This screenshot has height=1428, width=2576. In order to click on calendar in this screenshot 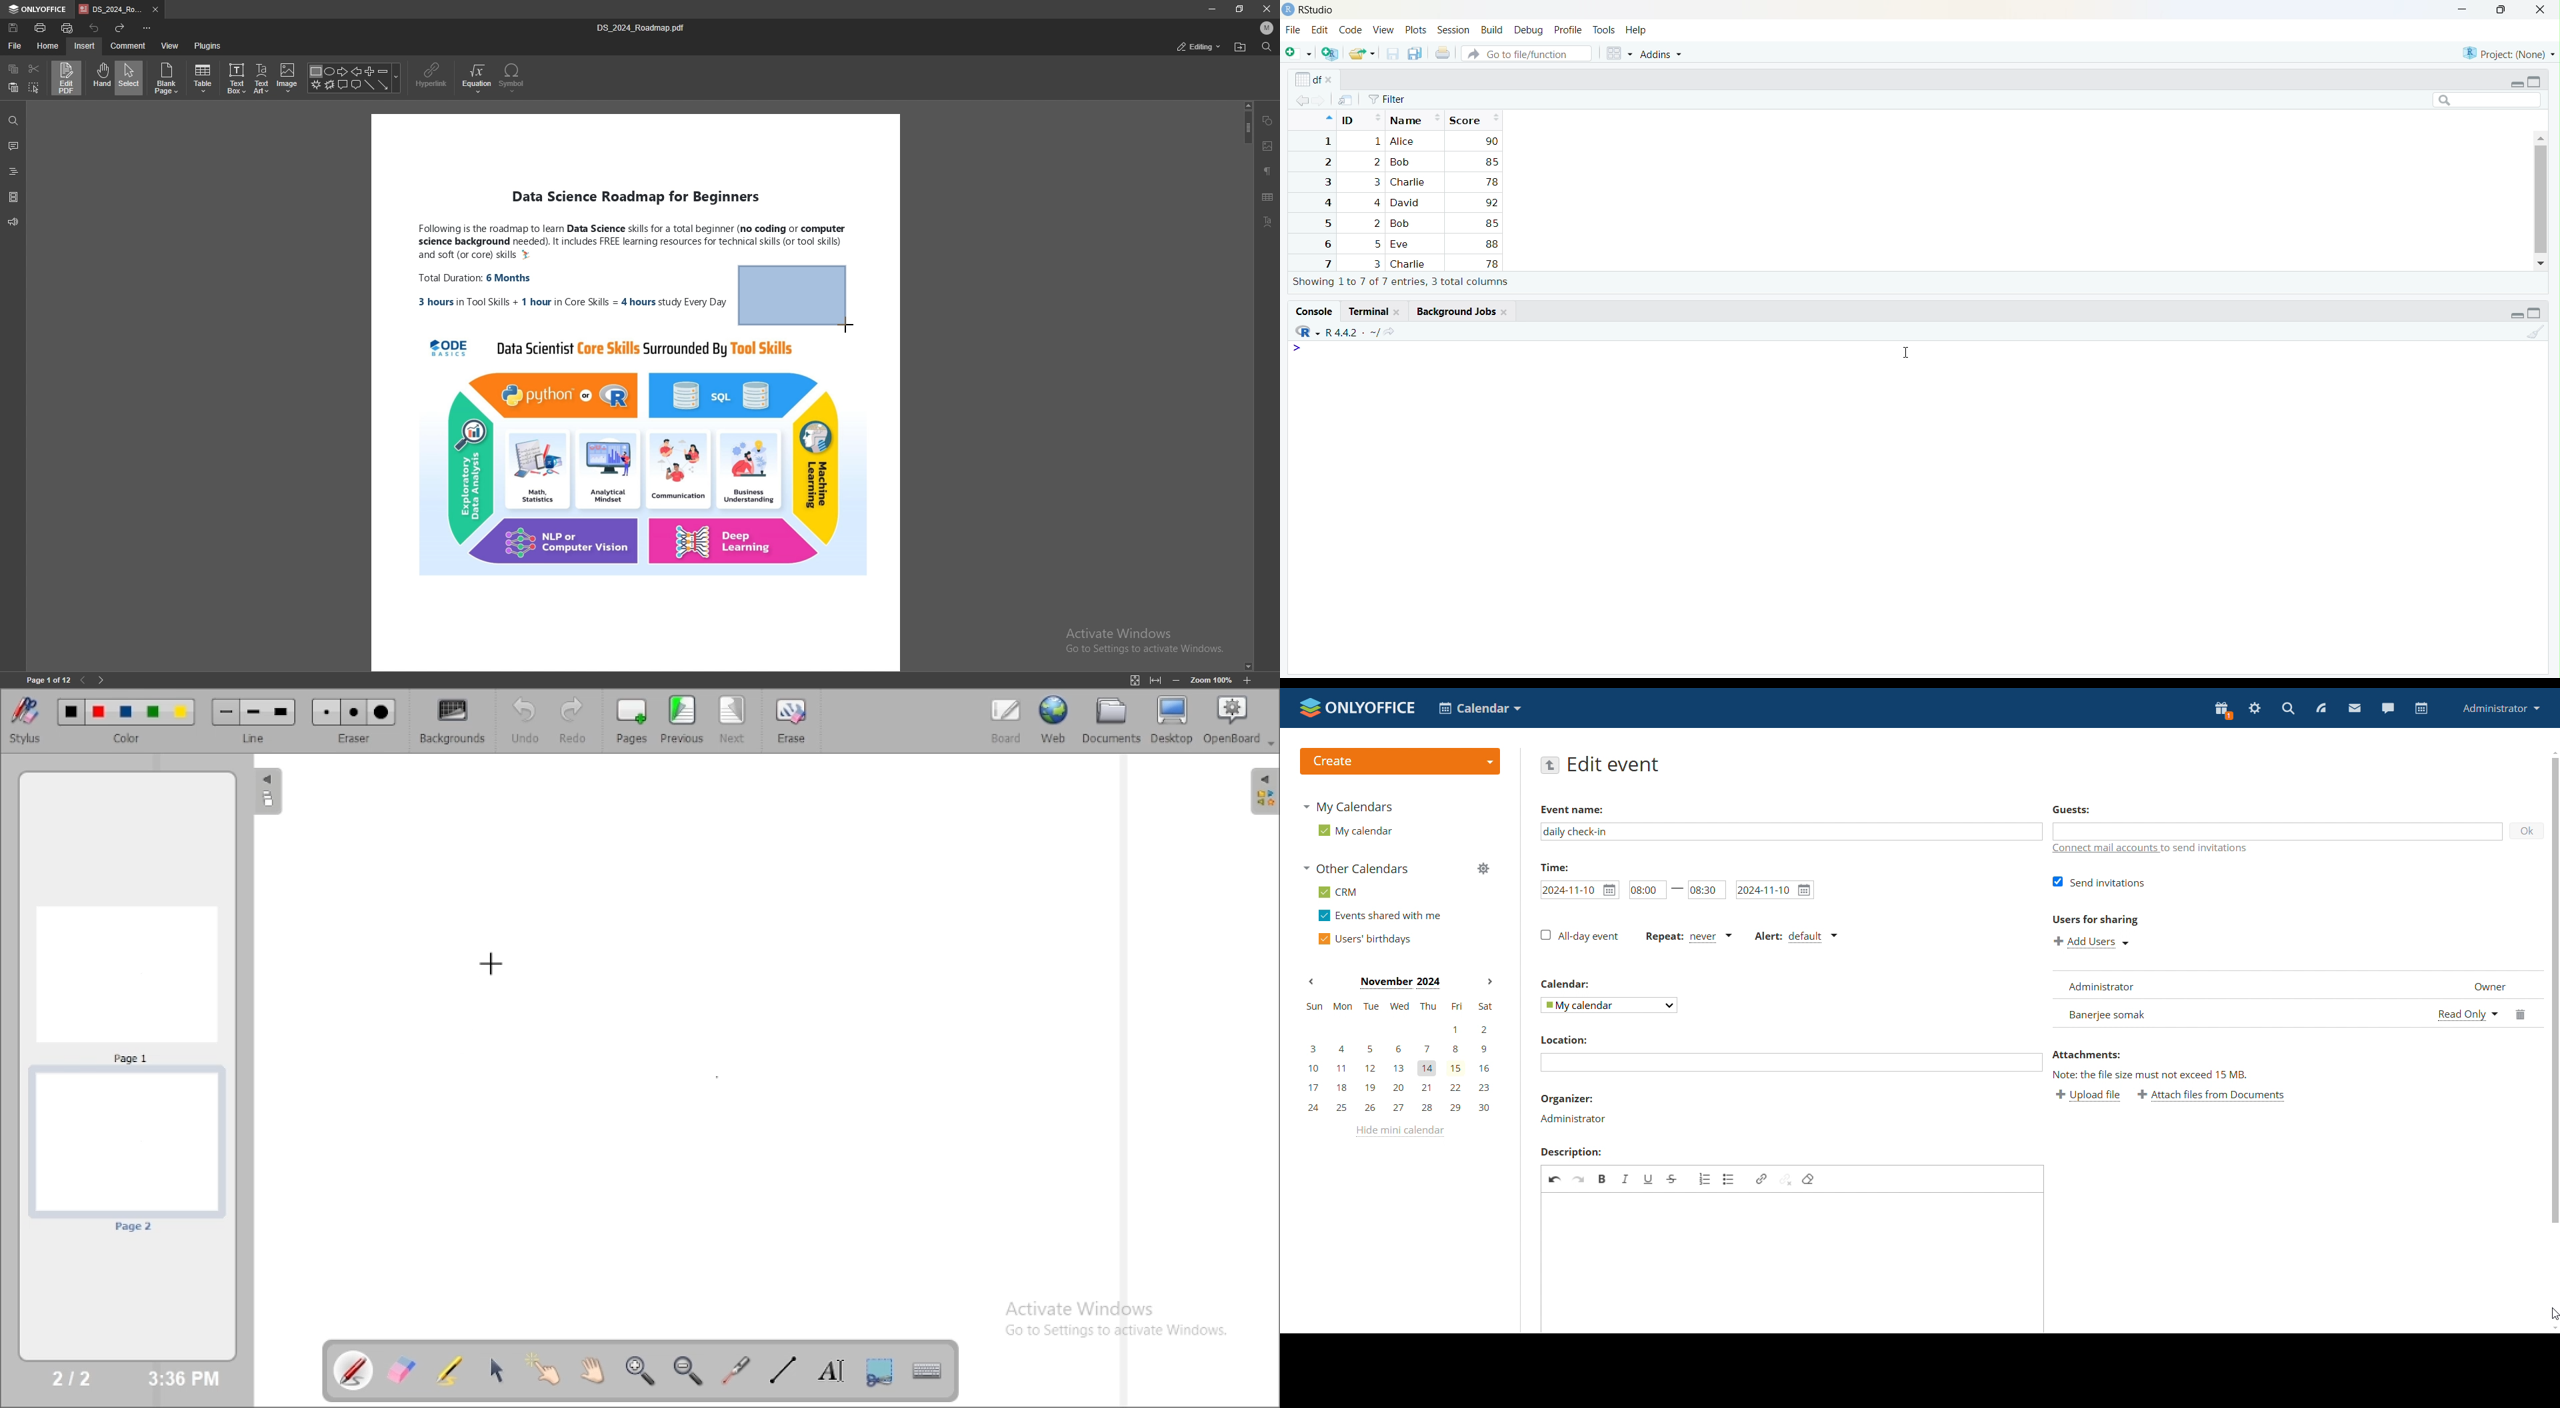, I will do `click(2420, 709)`.